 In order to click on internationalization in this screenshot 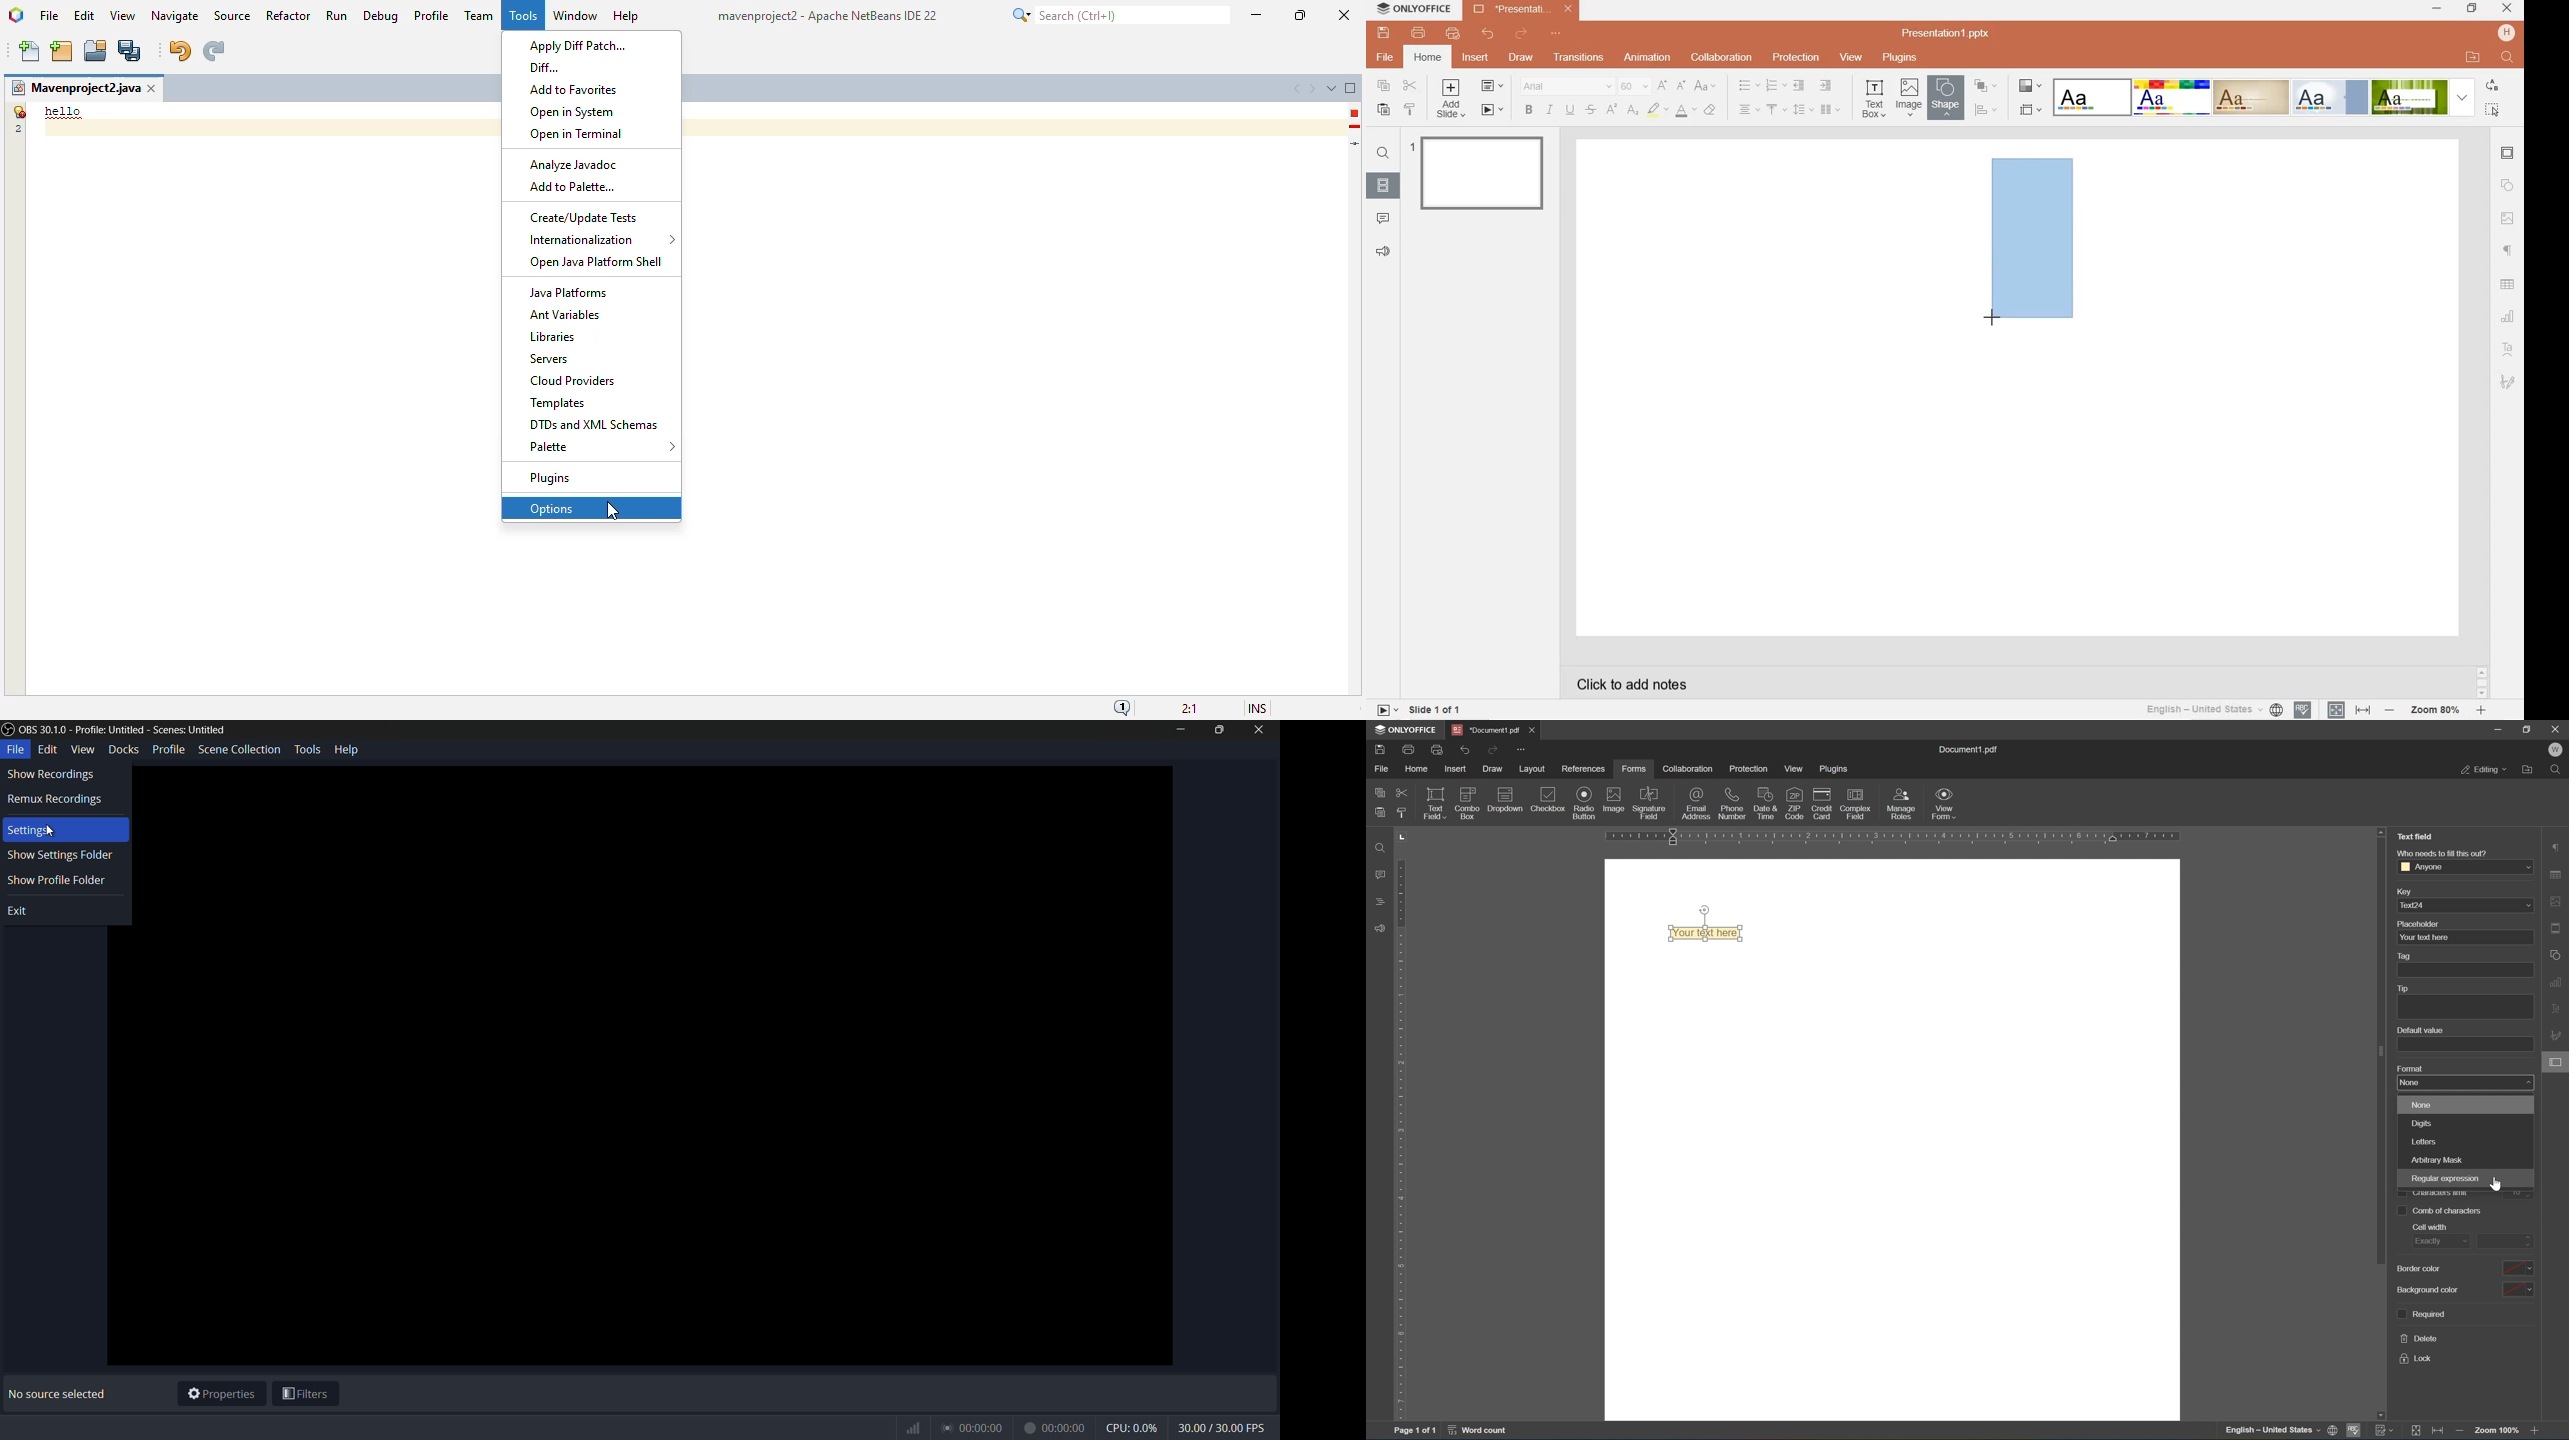, I will do `click(602, 240)`.